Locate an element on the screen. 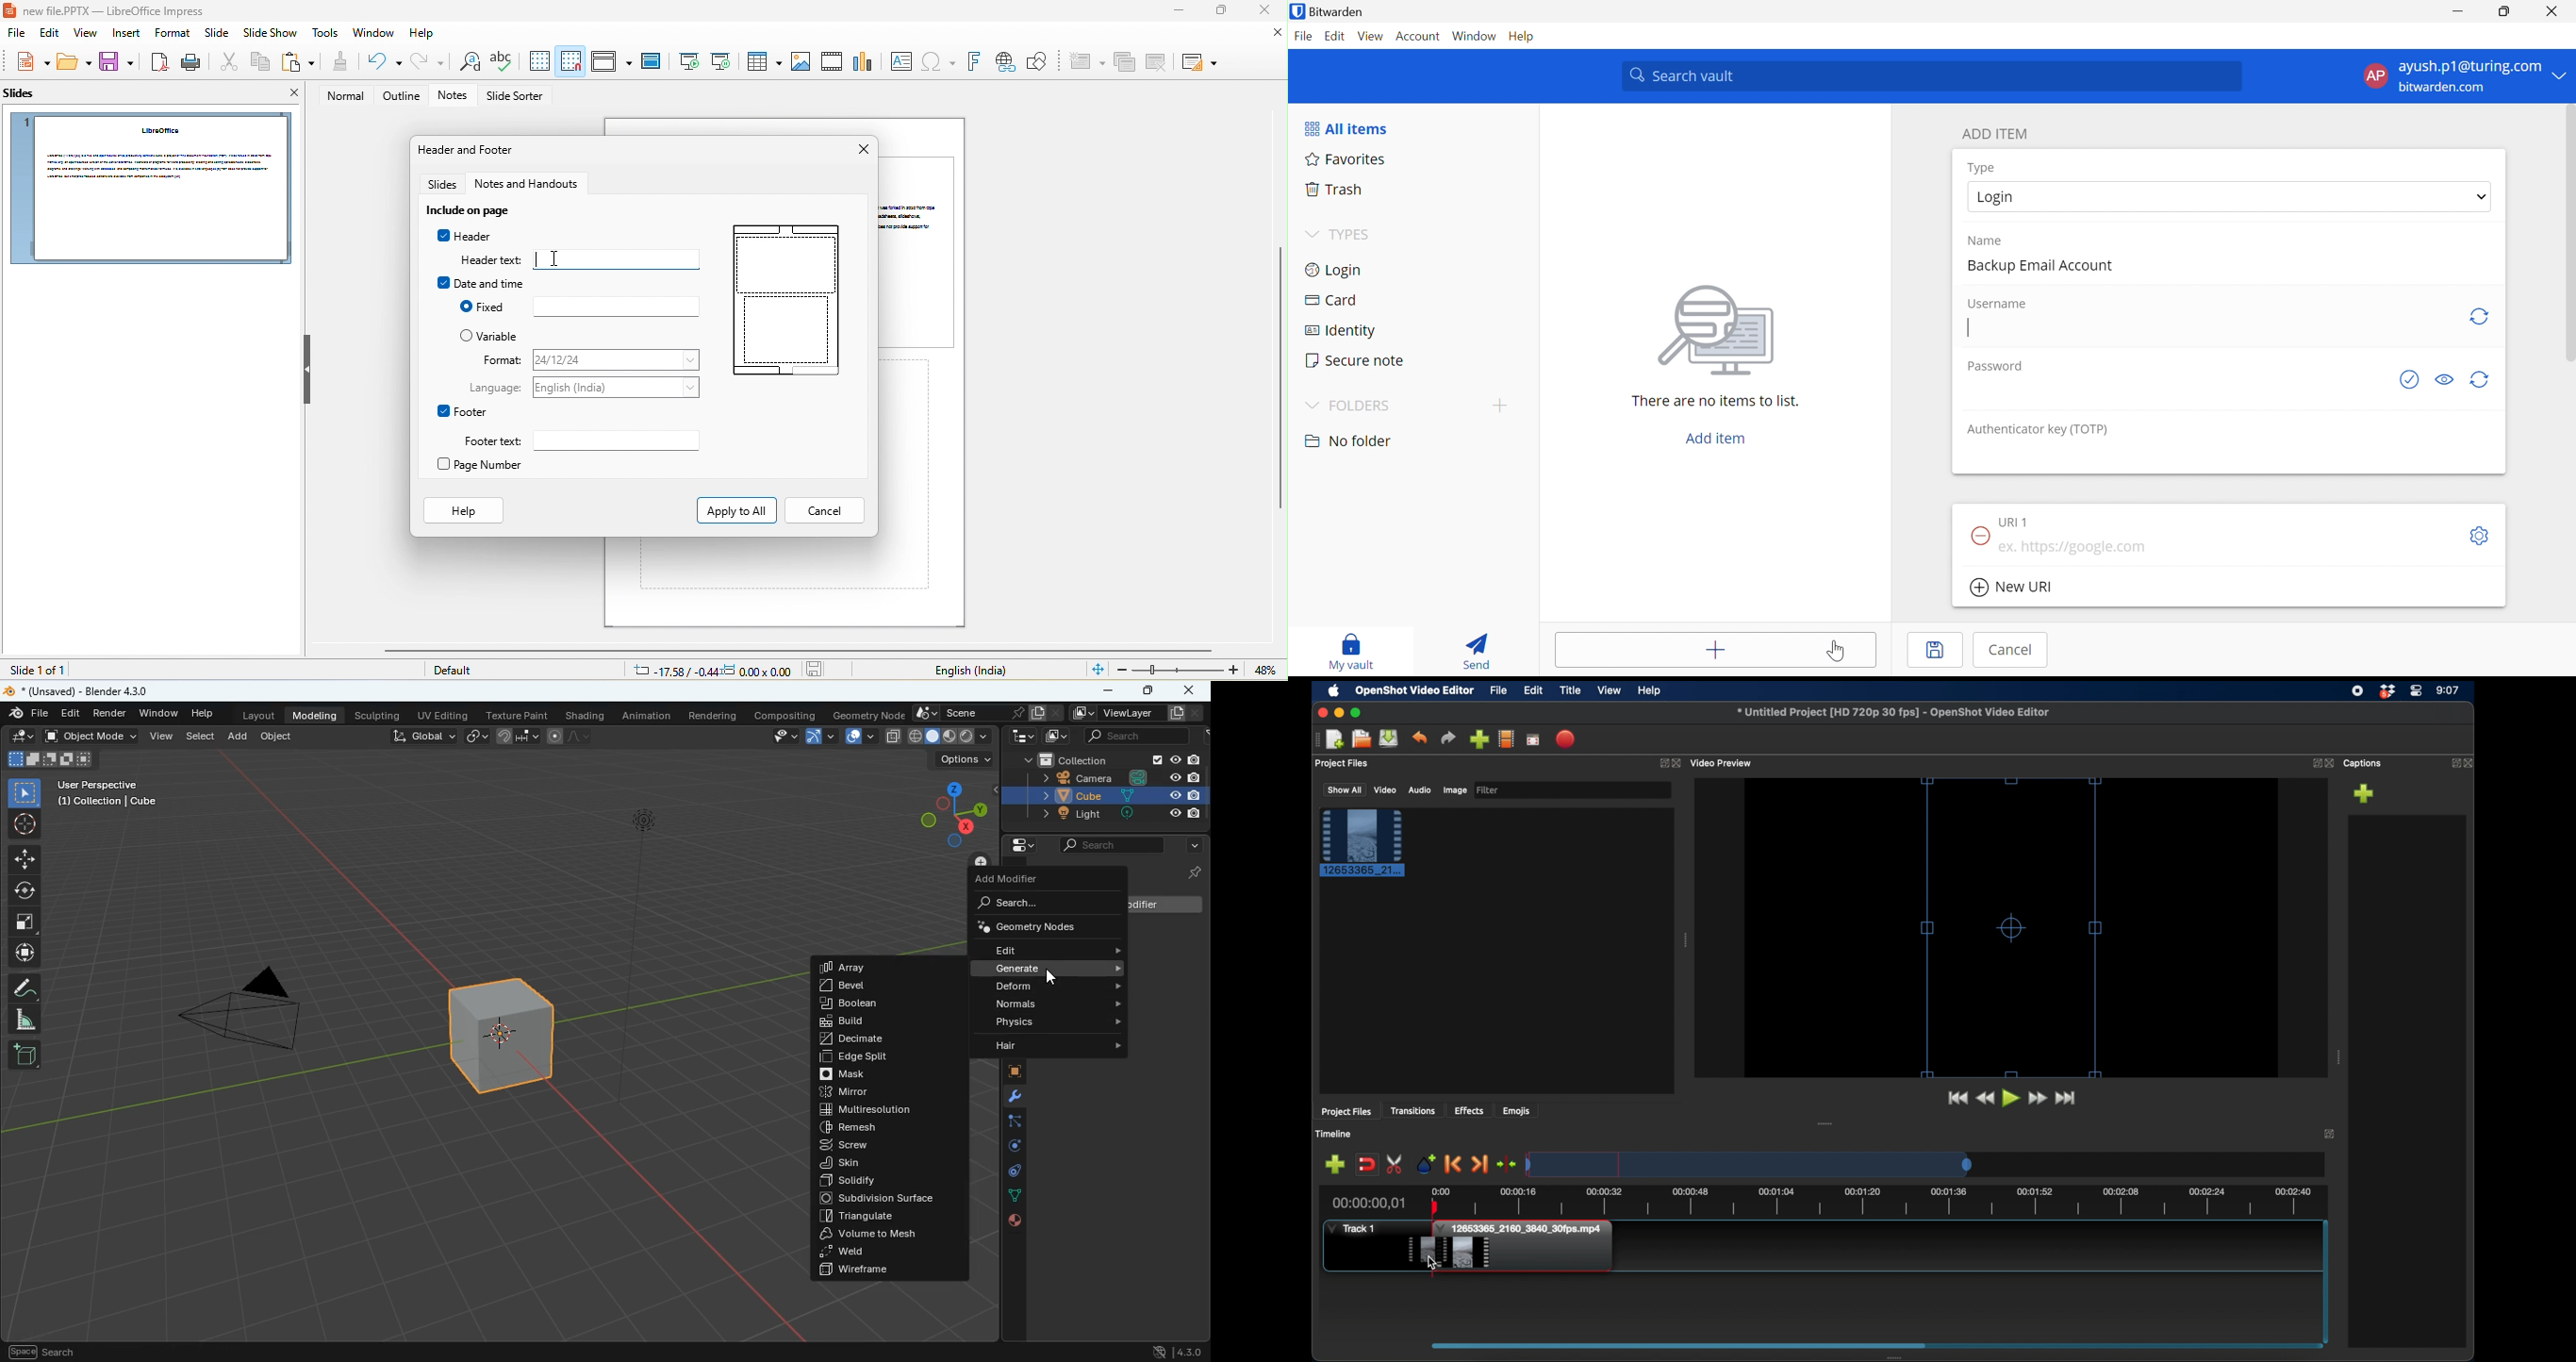  add is located at coordinates (238, 737).